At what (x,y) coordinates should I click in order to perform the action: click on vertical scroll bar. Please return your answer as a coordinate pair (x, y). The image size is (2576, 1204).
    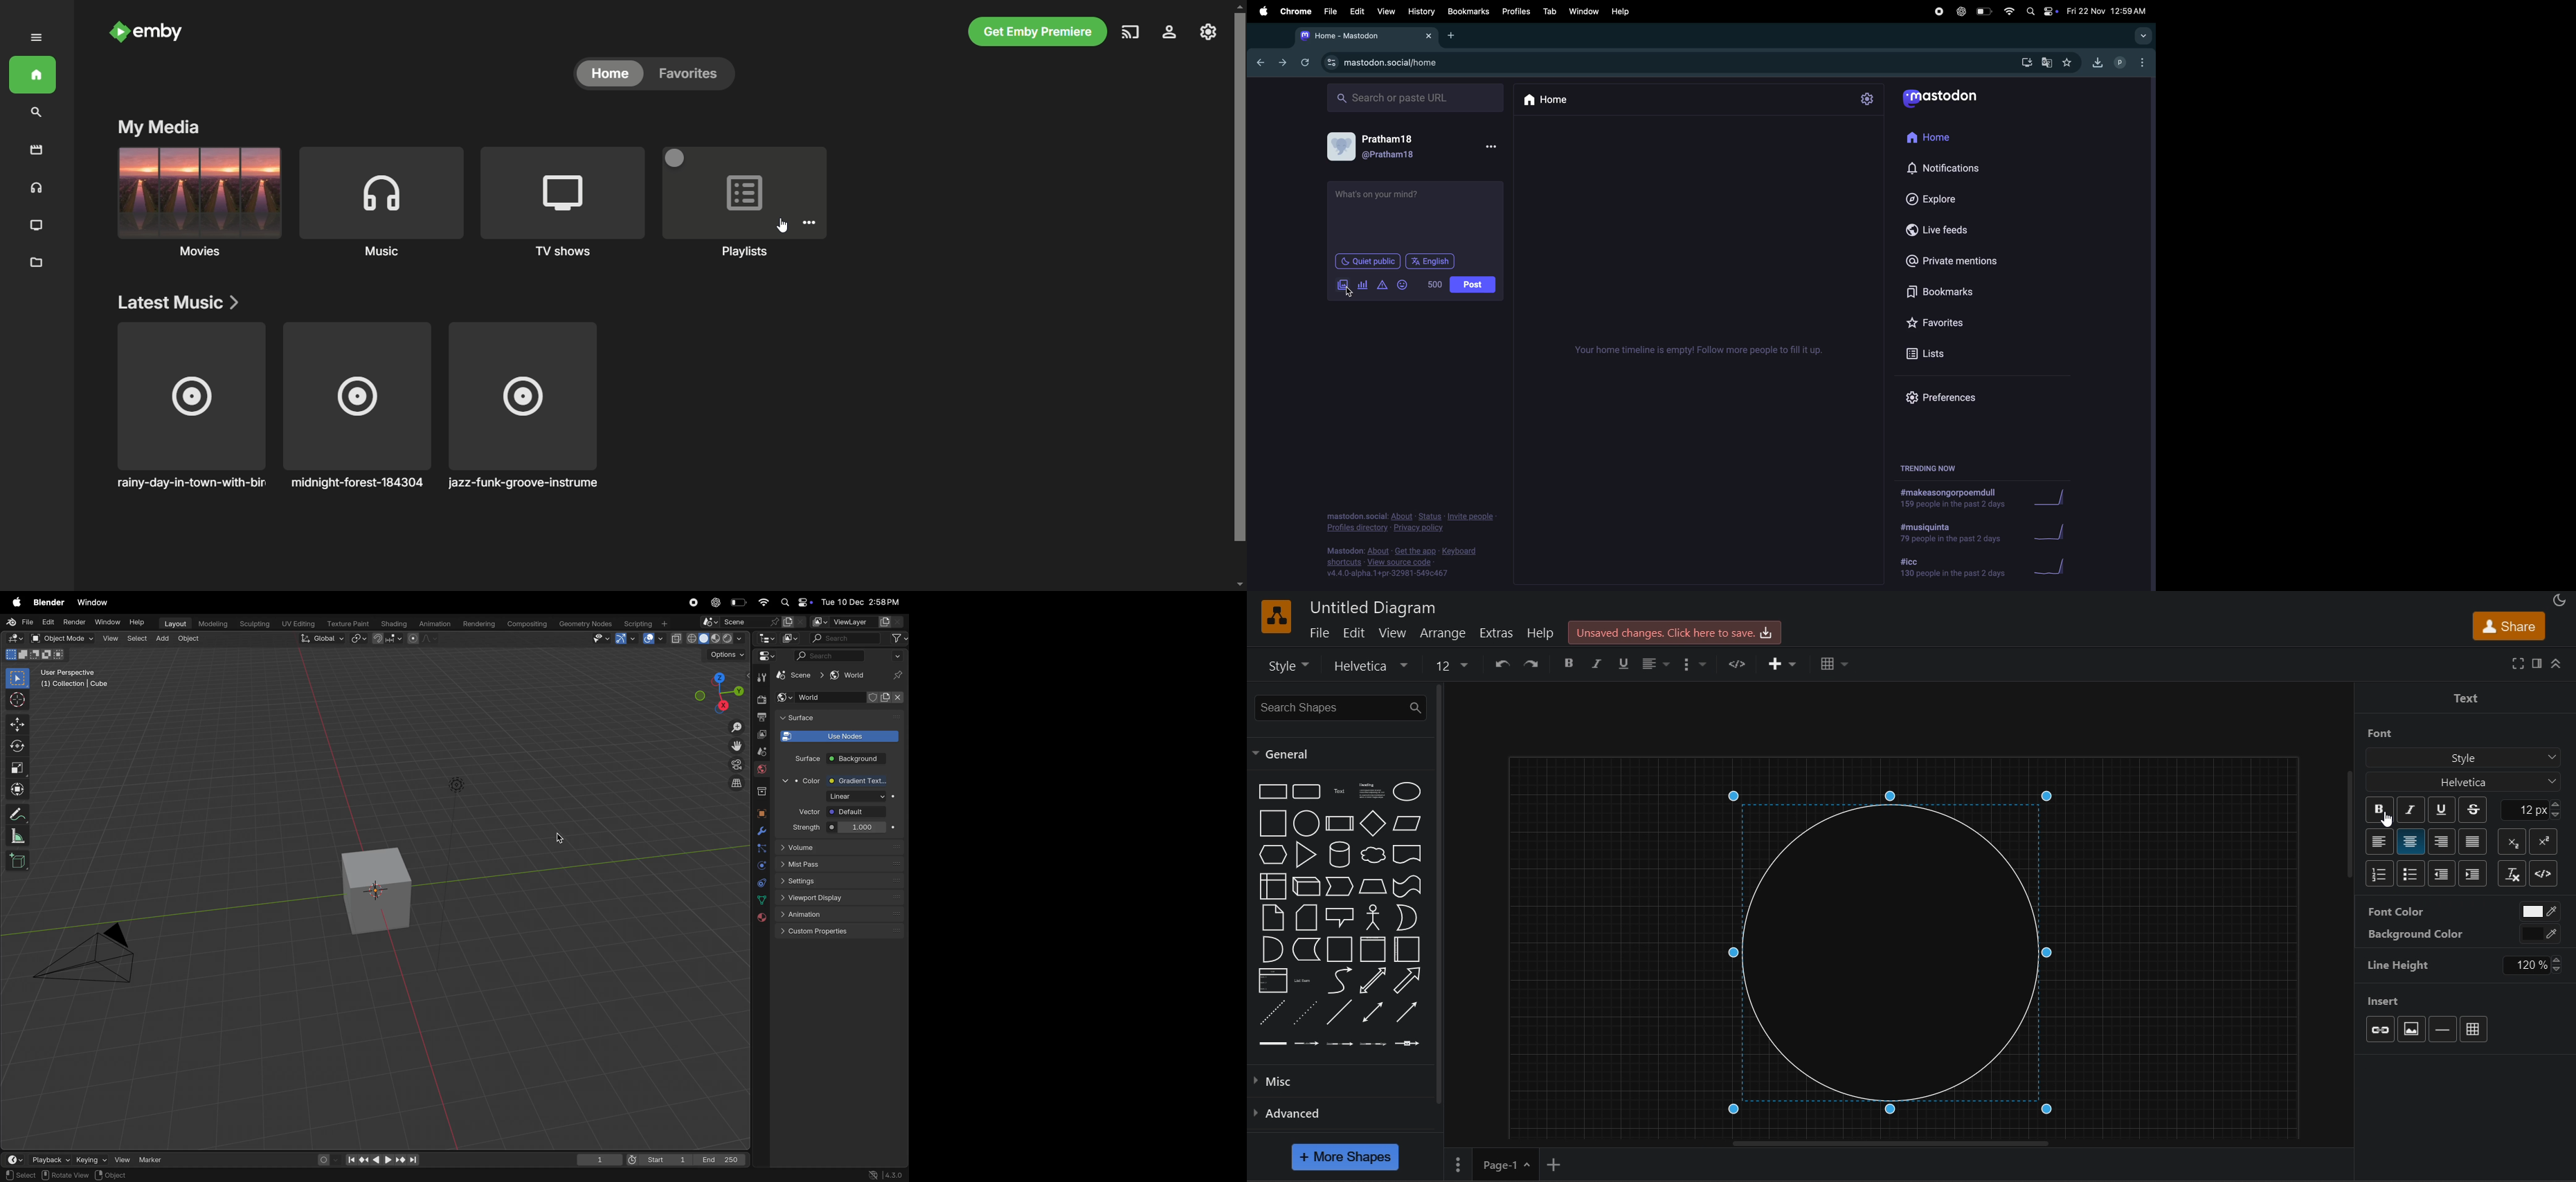
    Looking at the image, I should click on (1240, 296).